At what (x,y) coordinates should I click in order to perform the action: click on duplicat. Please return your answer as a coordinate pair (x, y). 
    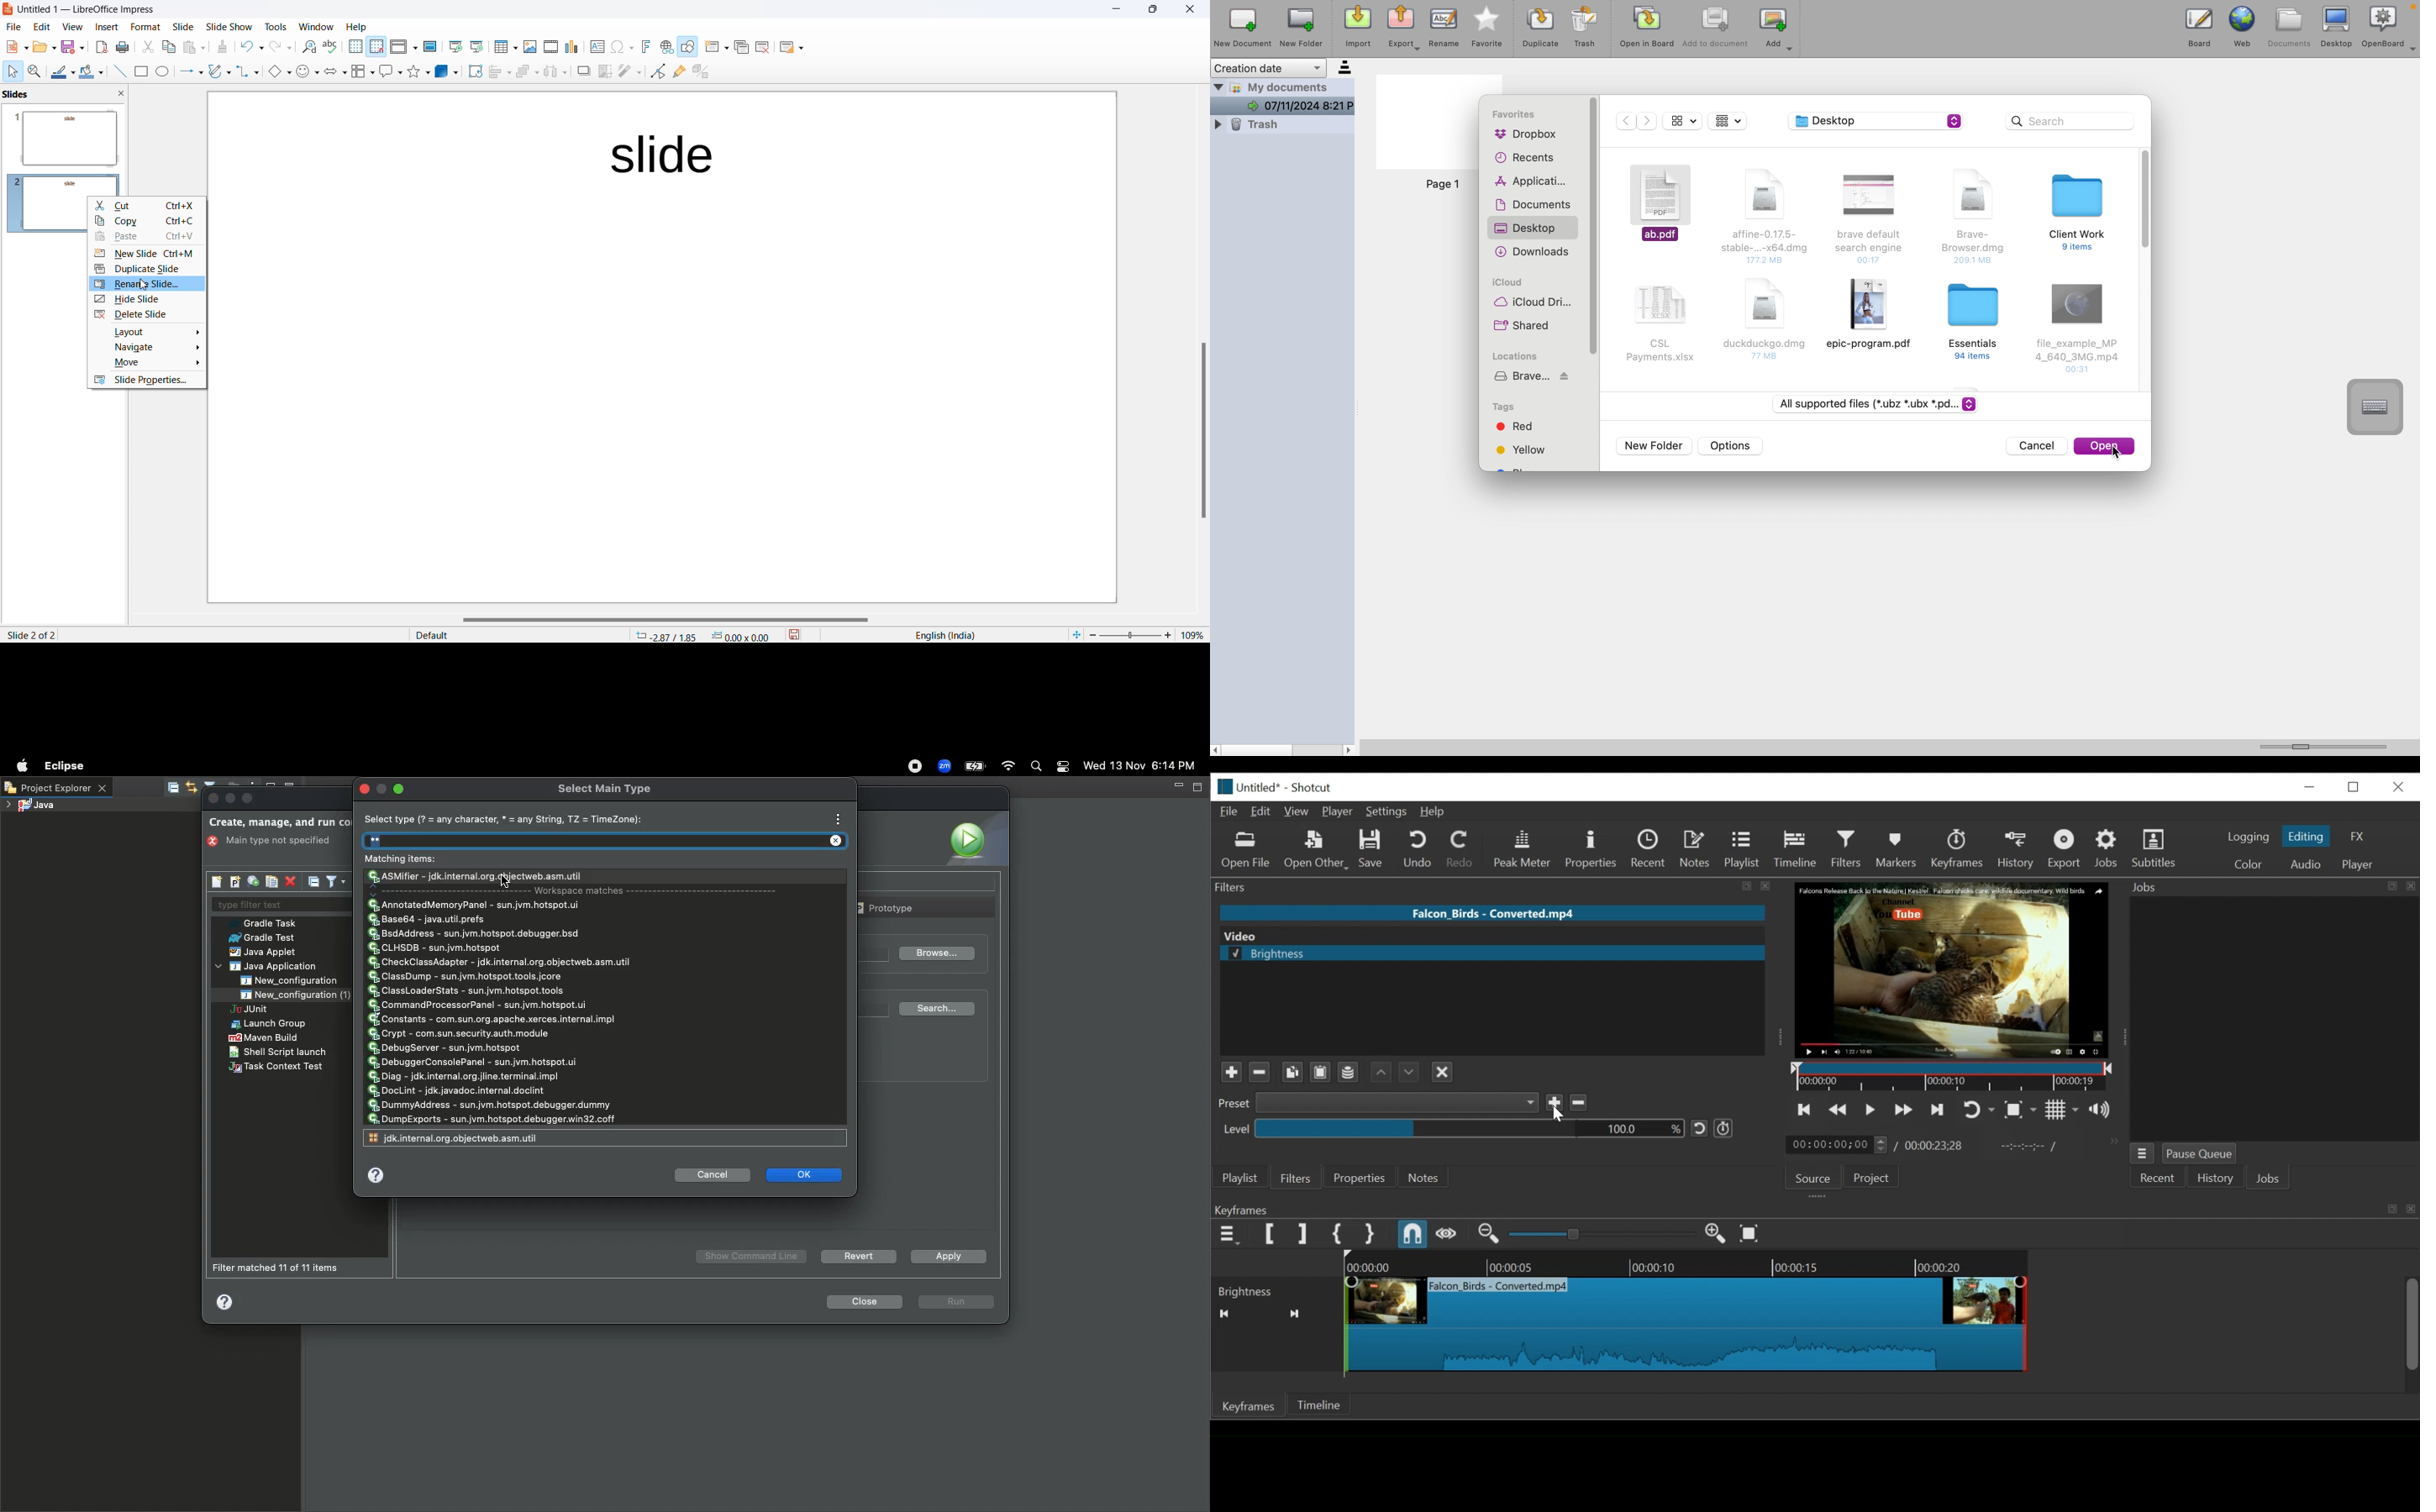
    Looking at the image, I should click on (1539, 30).